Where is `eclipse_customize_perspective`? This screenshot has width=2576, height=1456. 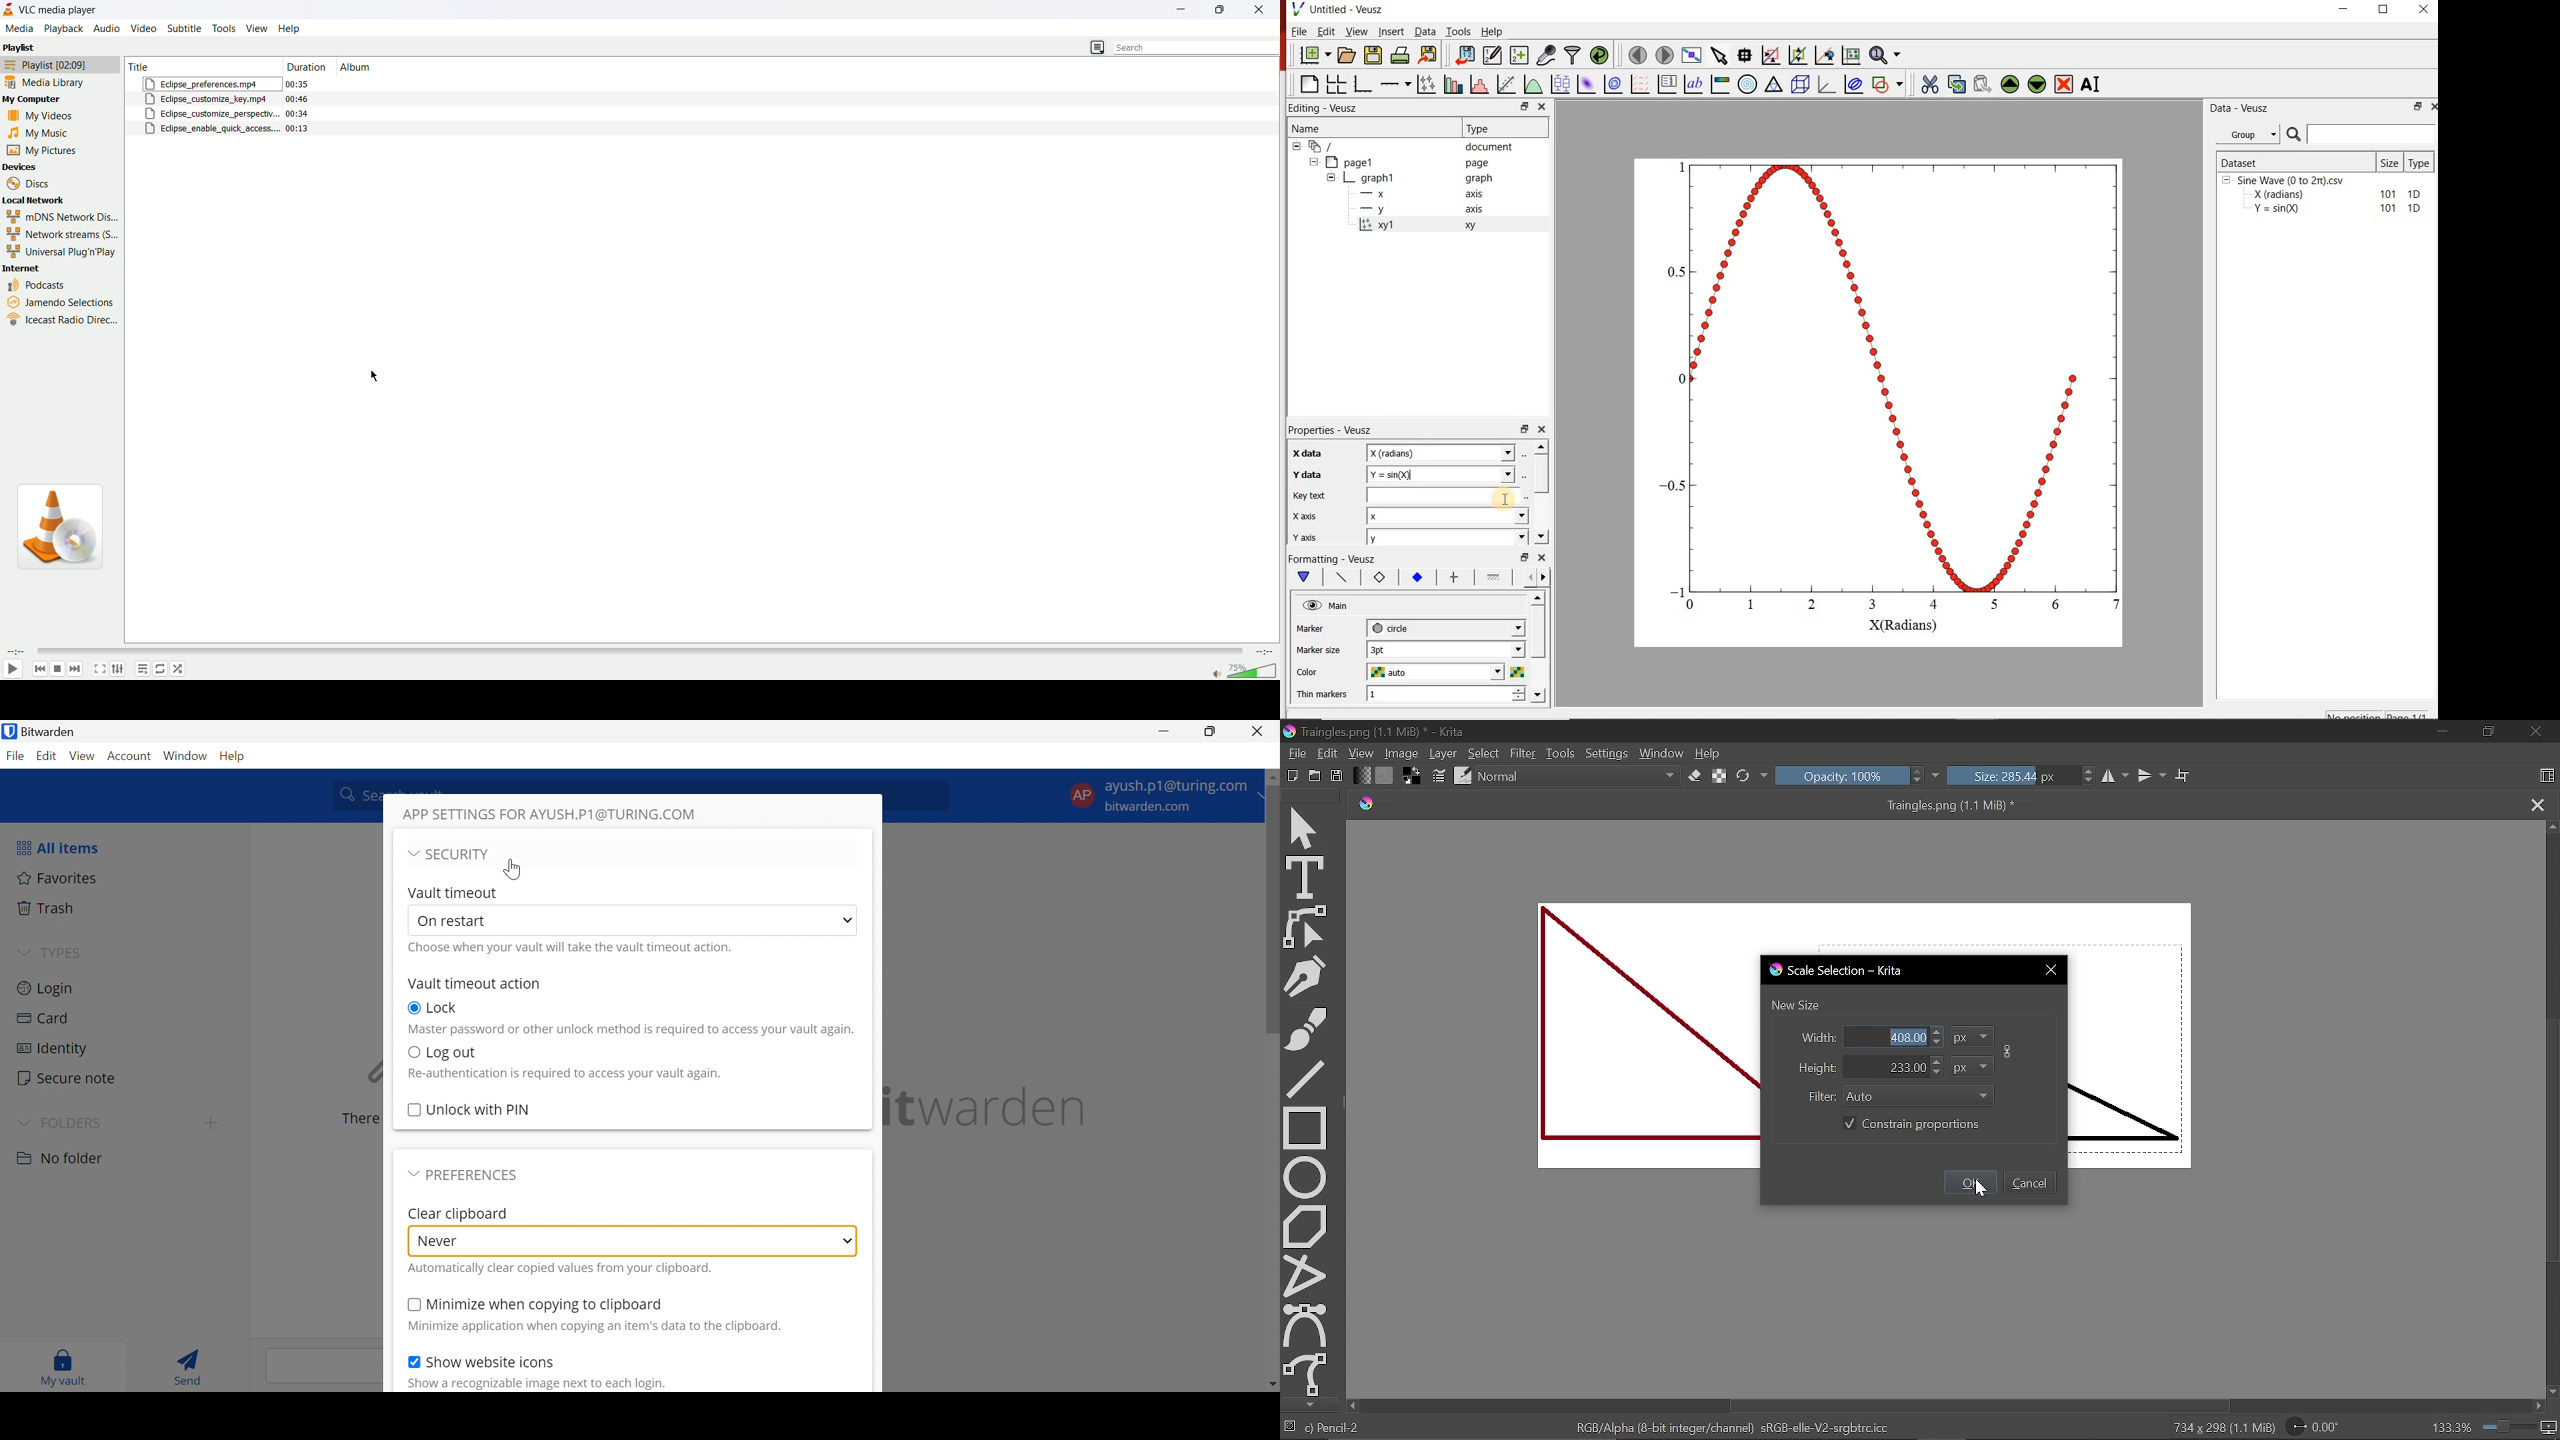 eclipse_customize_perspective is located at coordinates (210, 113).